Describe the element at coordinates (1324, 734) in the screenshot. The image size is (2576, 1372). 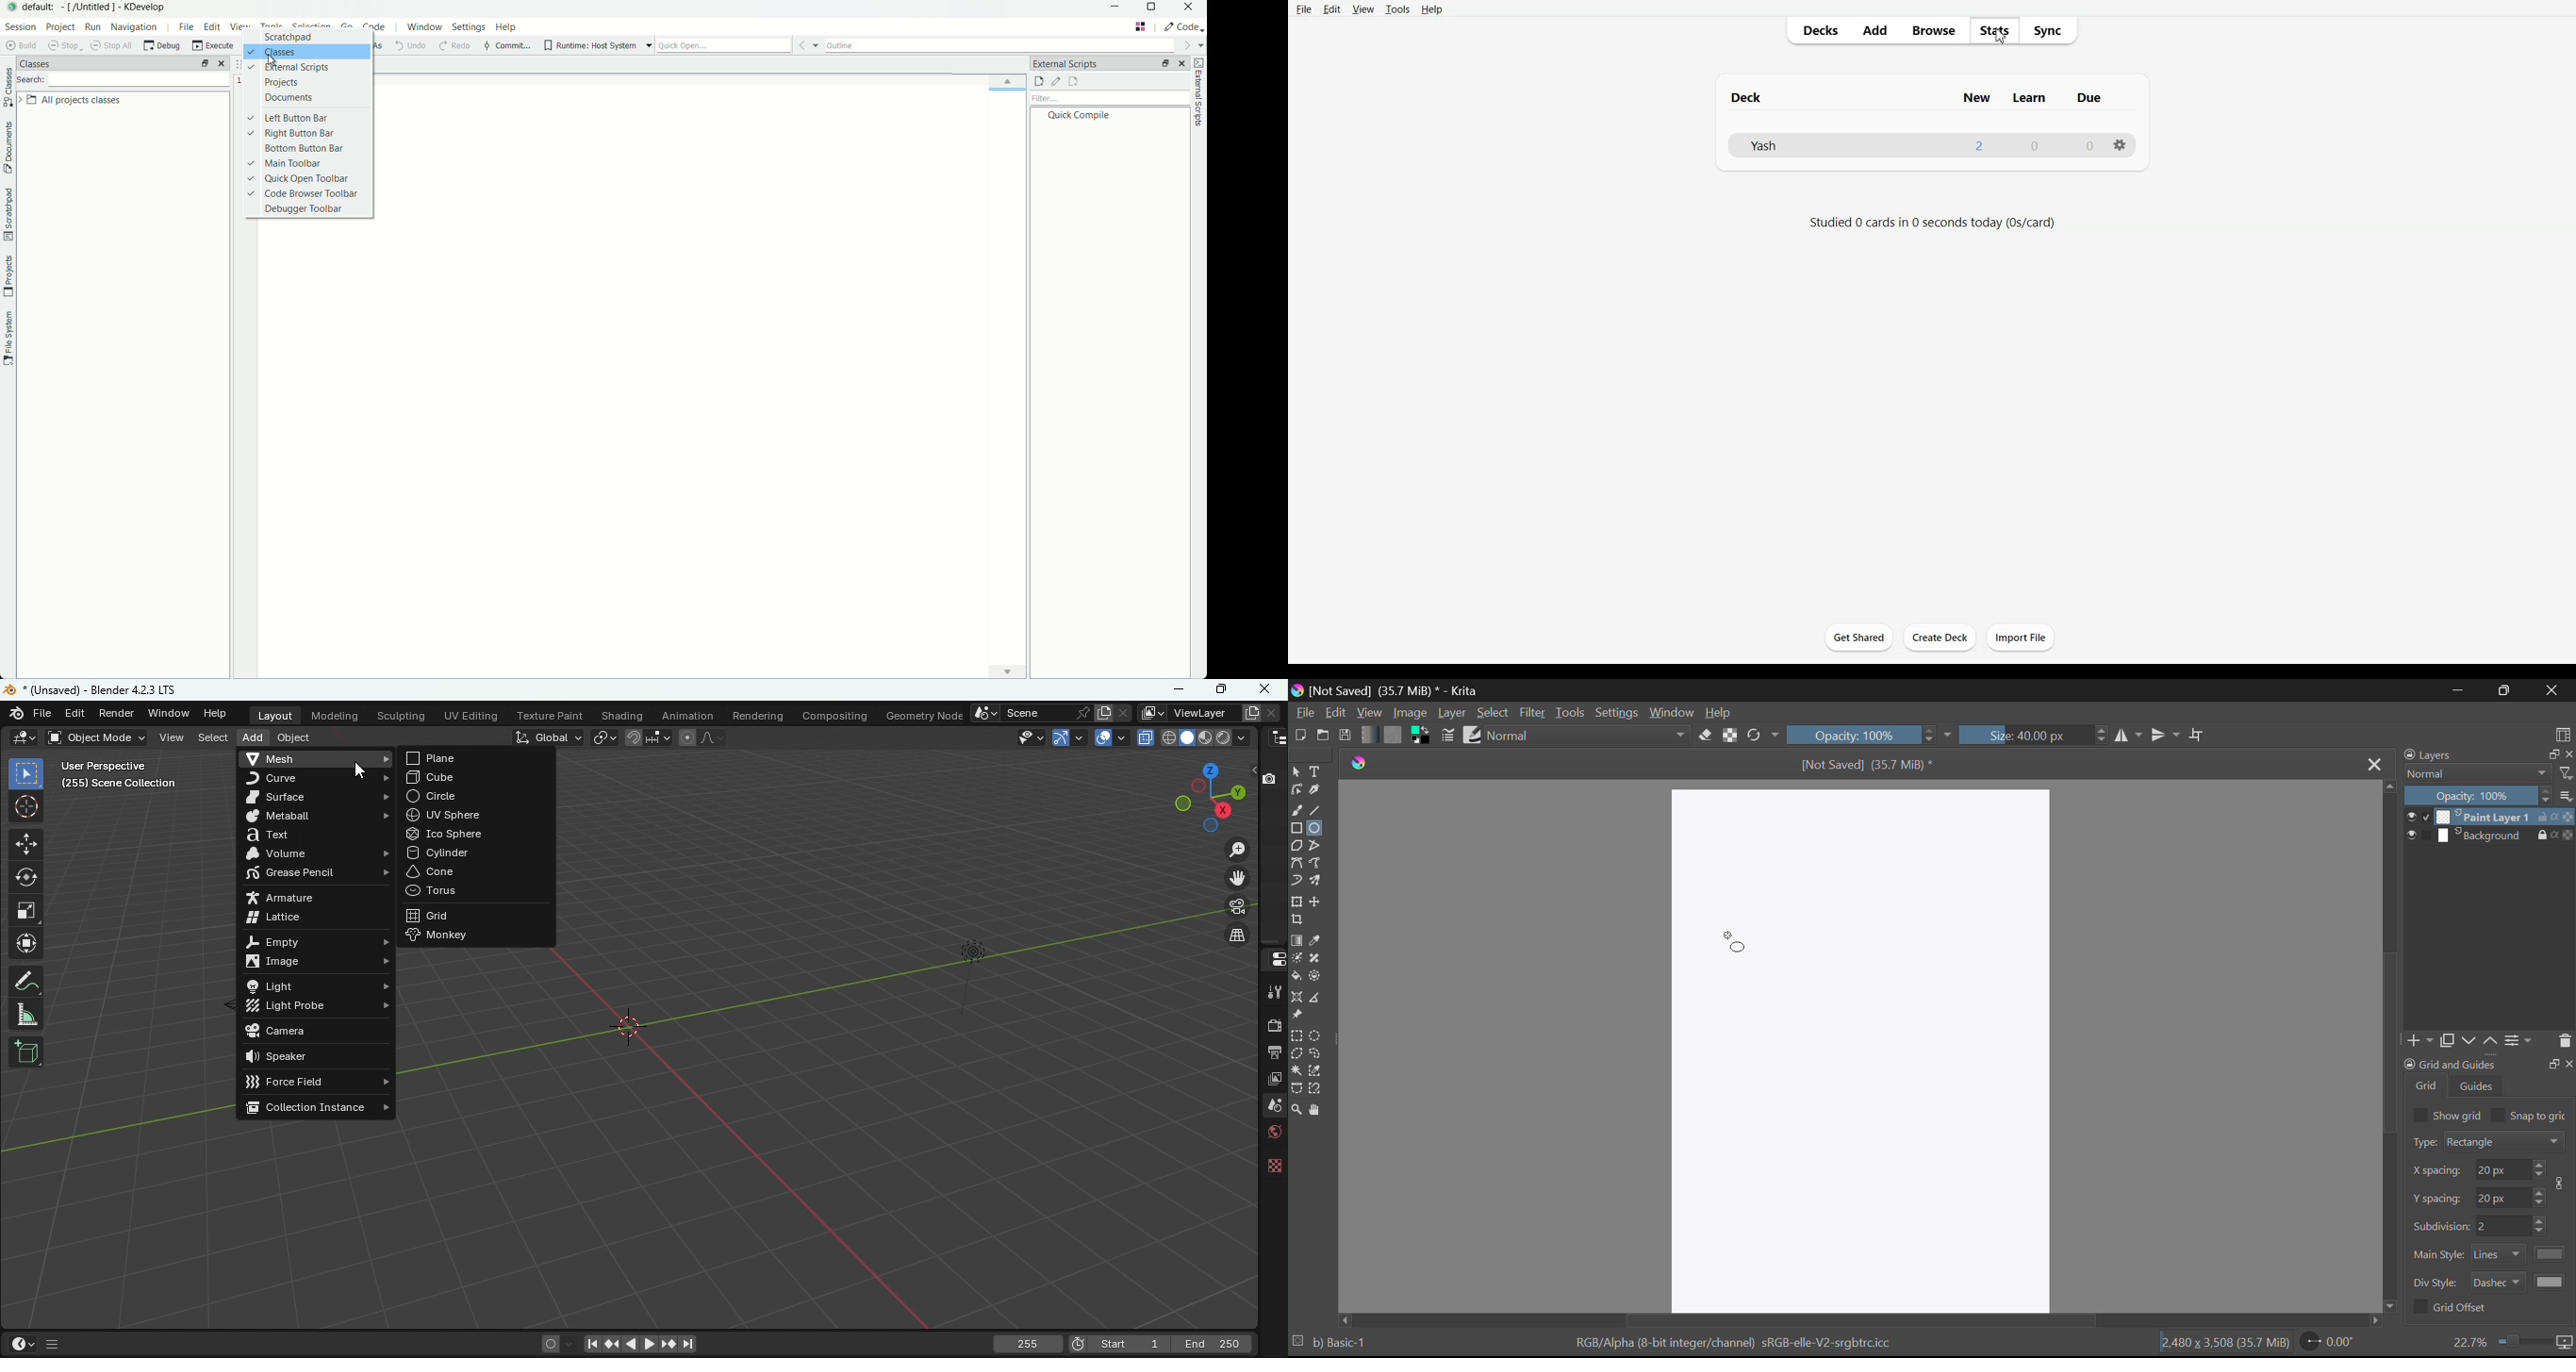
I see `Open` at that location.